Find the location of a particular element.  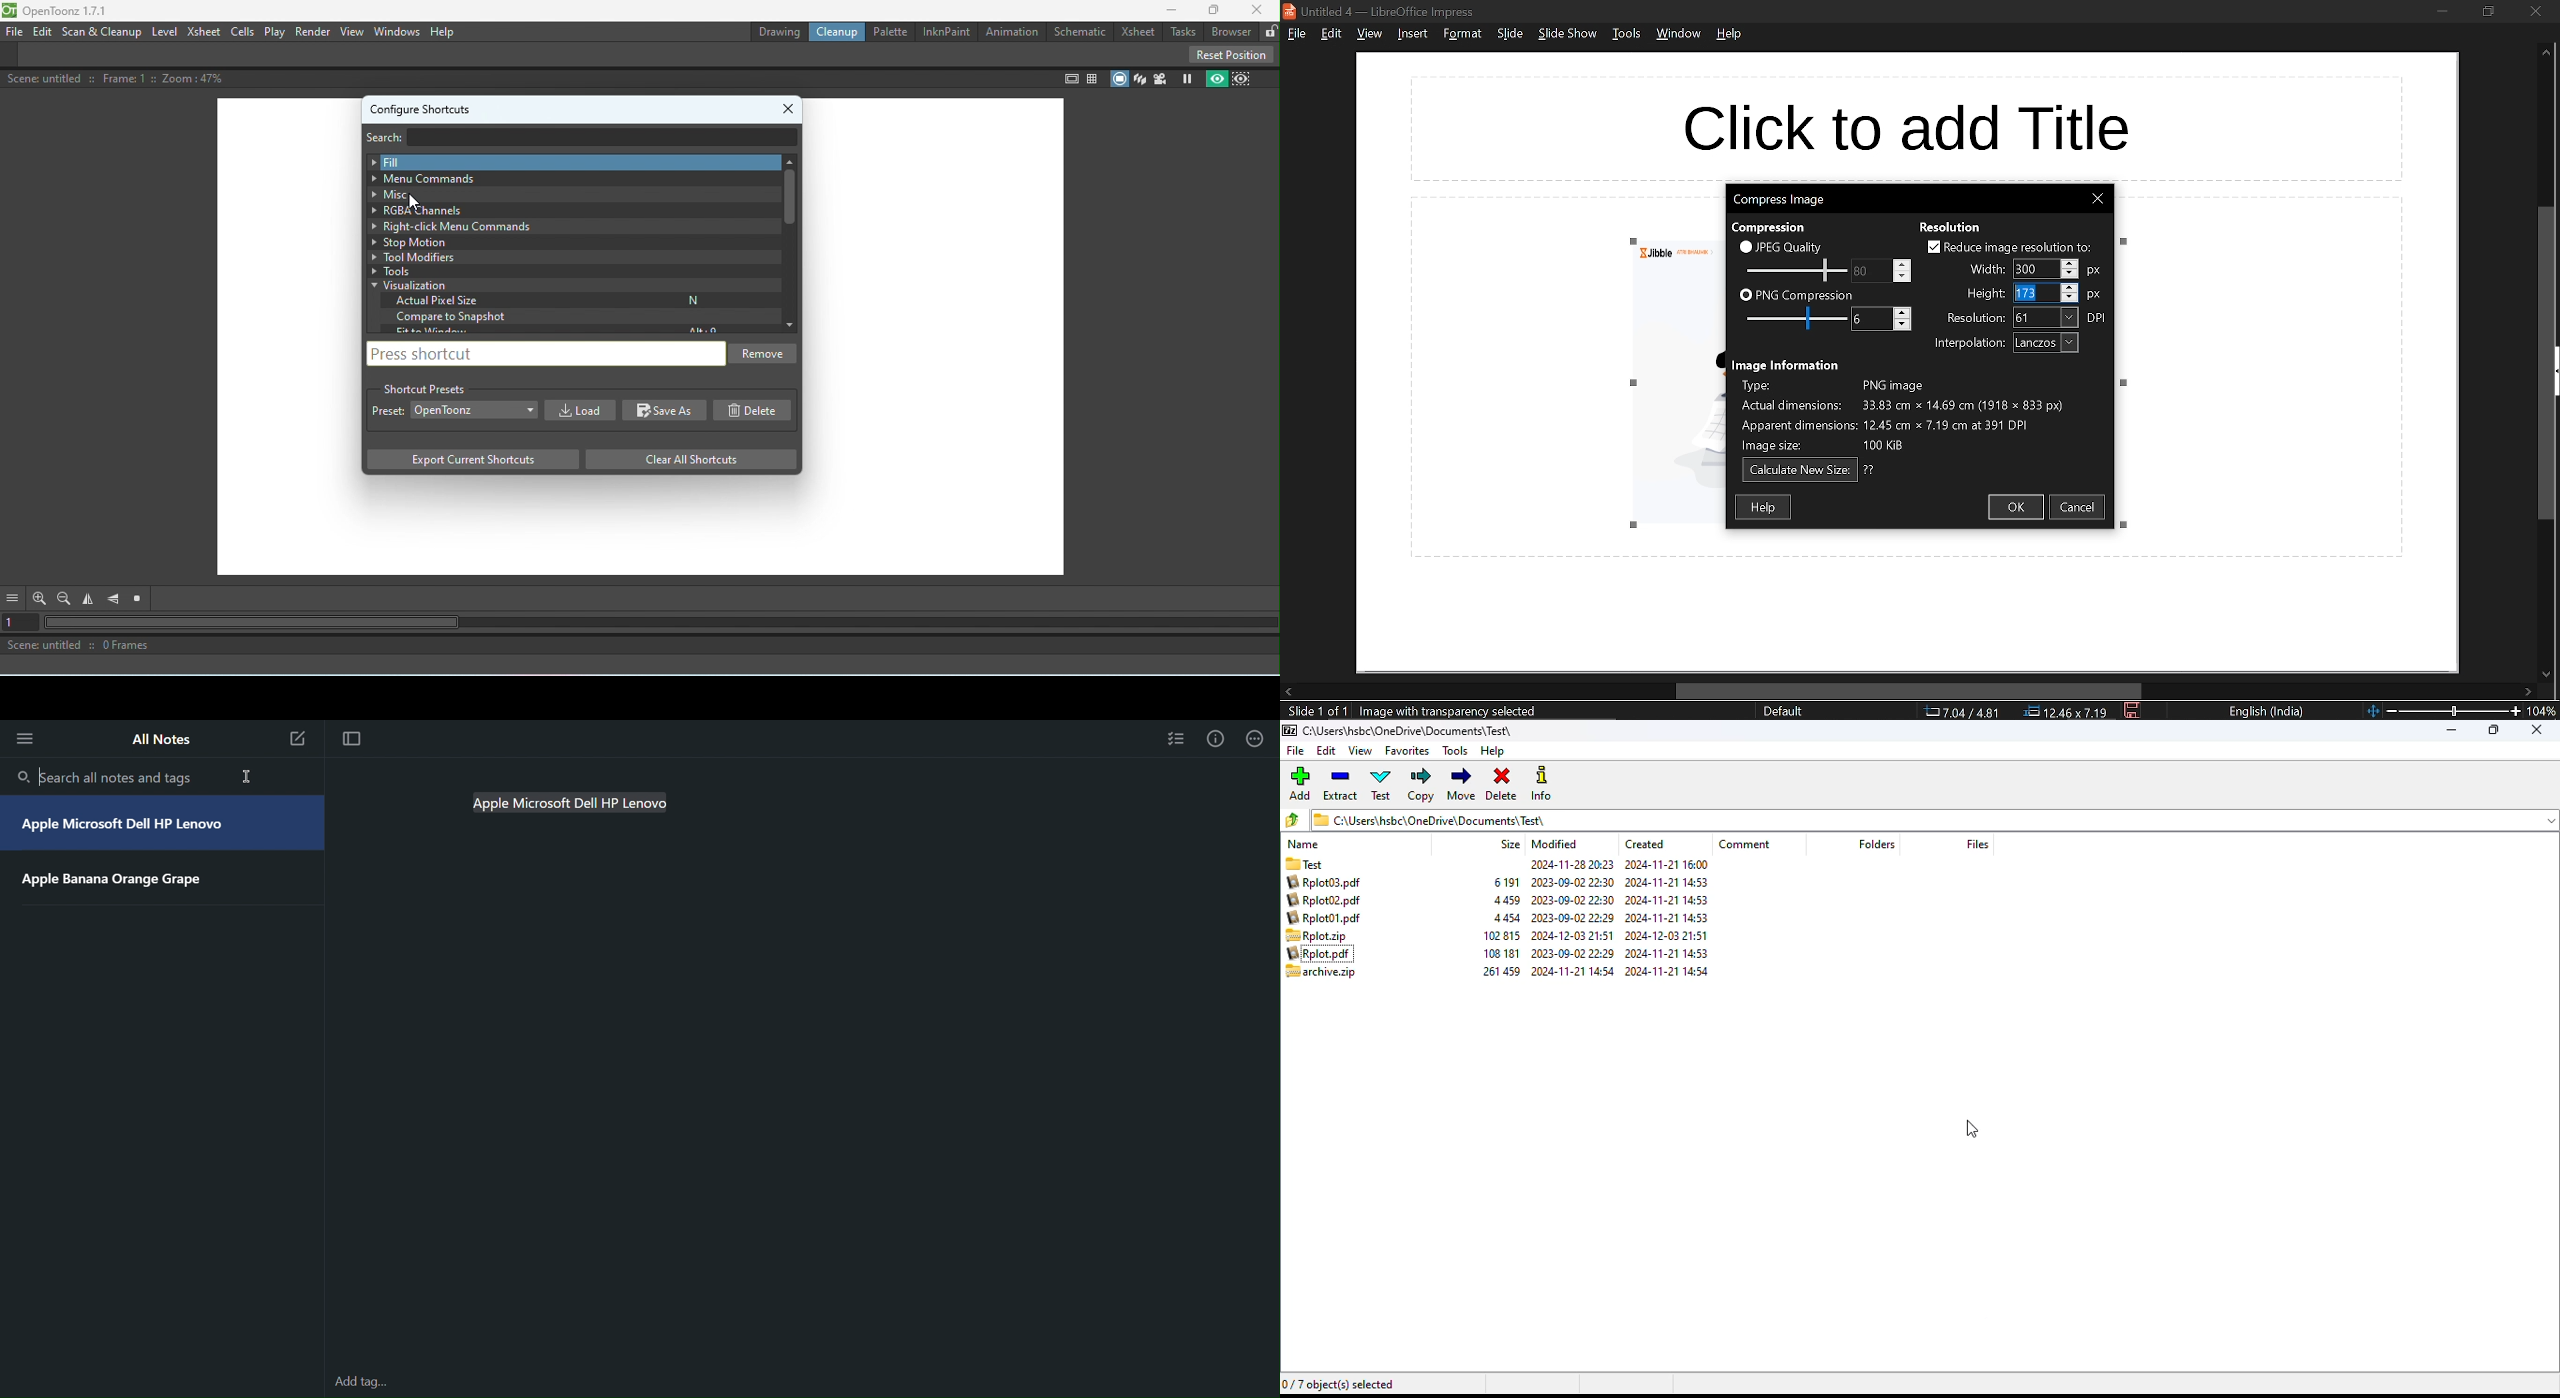

Tool modifiers is located at coordinates (573, 259).